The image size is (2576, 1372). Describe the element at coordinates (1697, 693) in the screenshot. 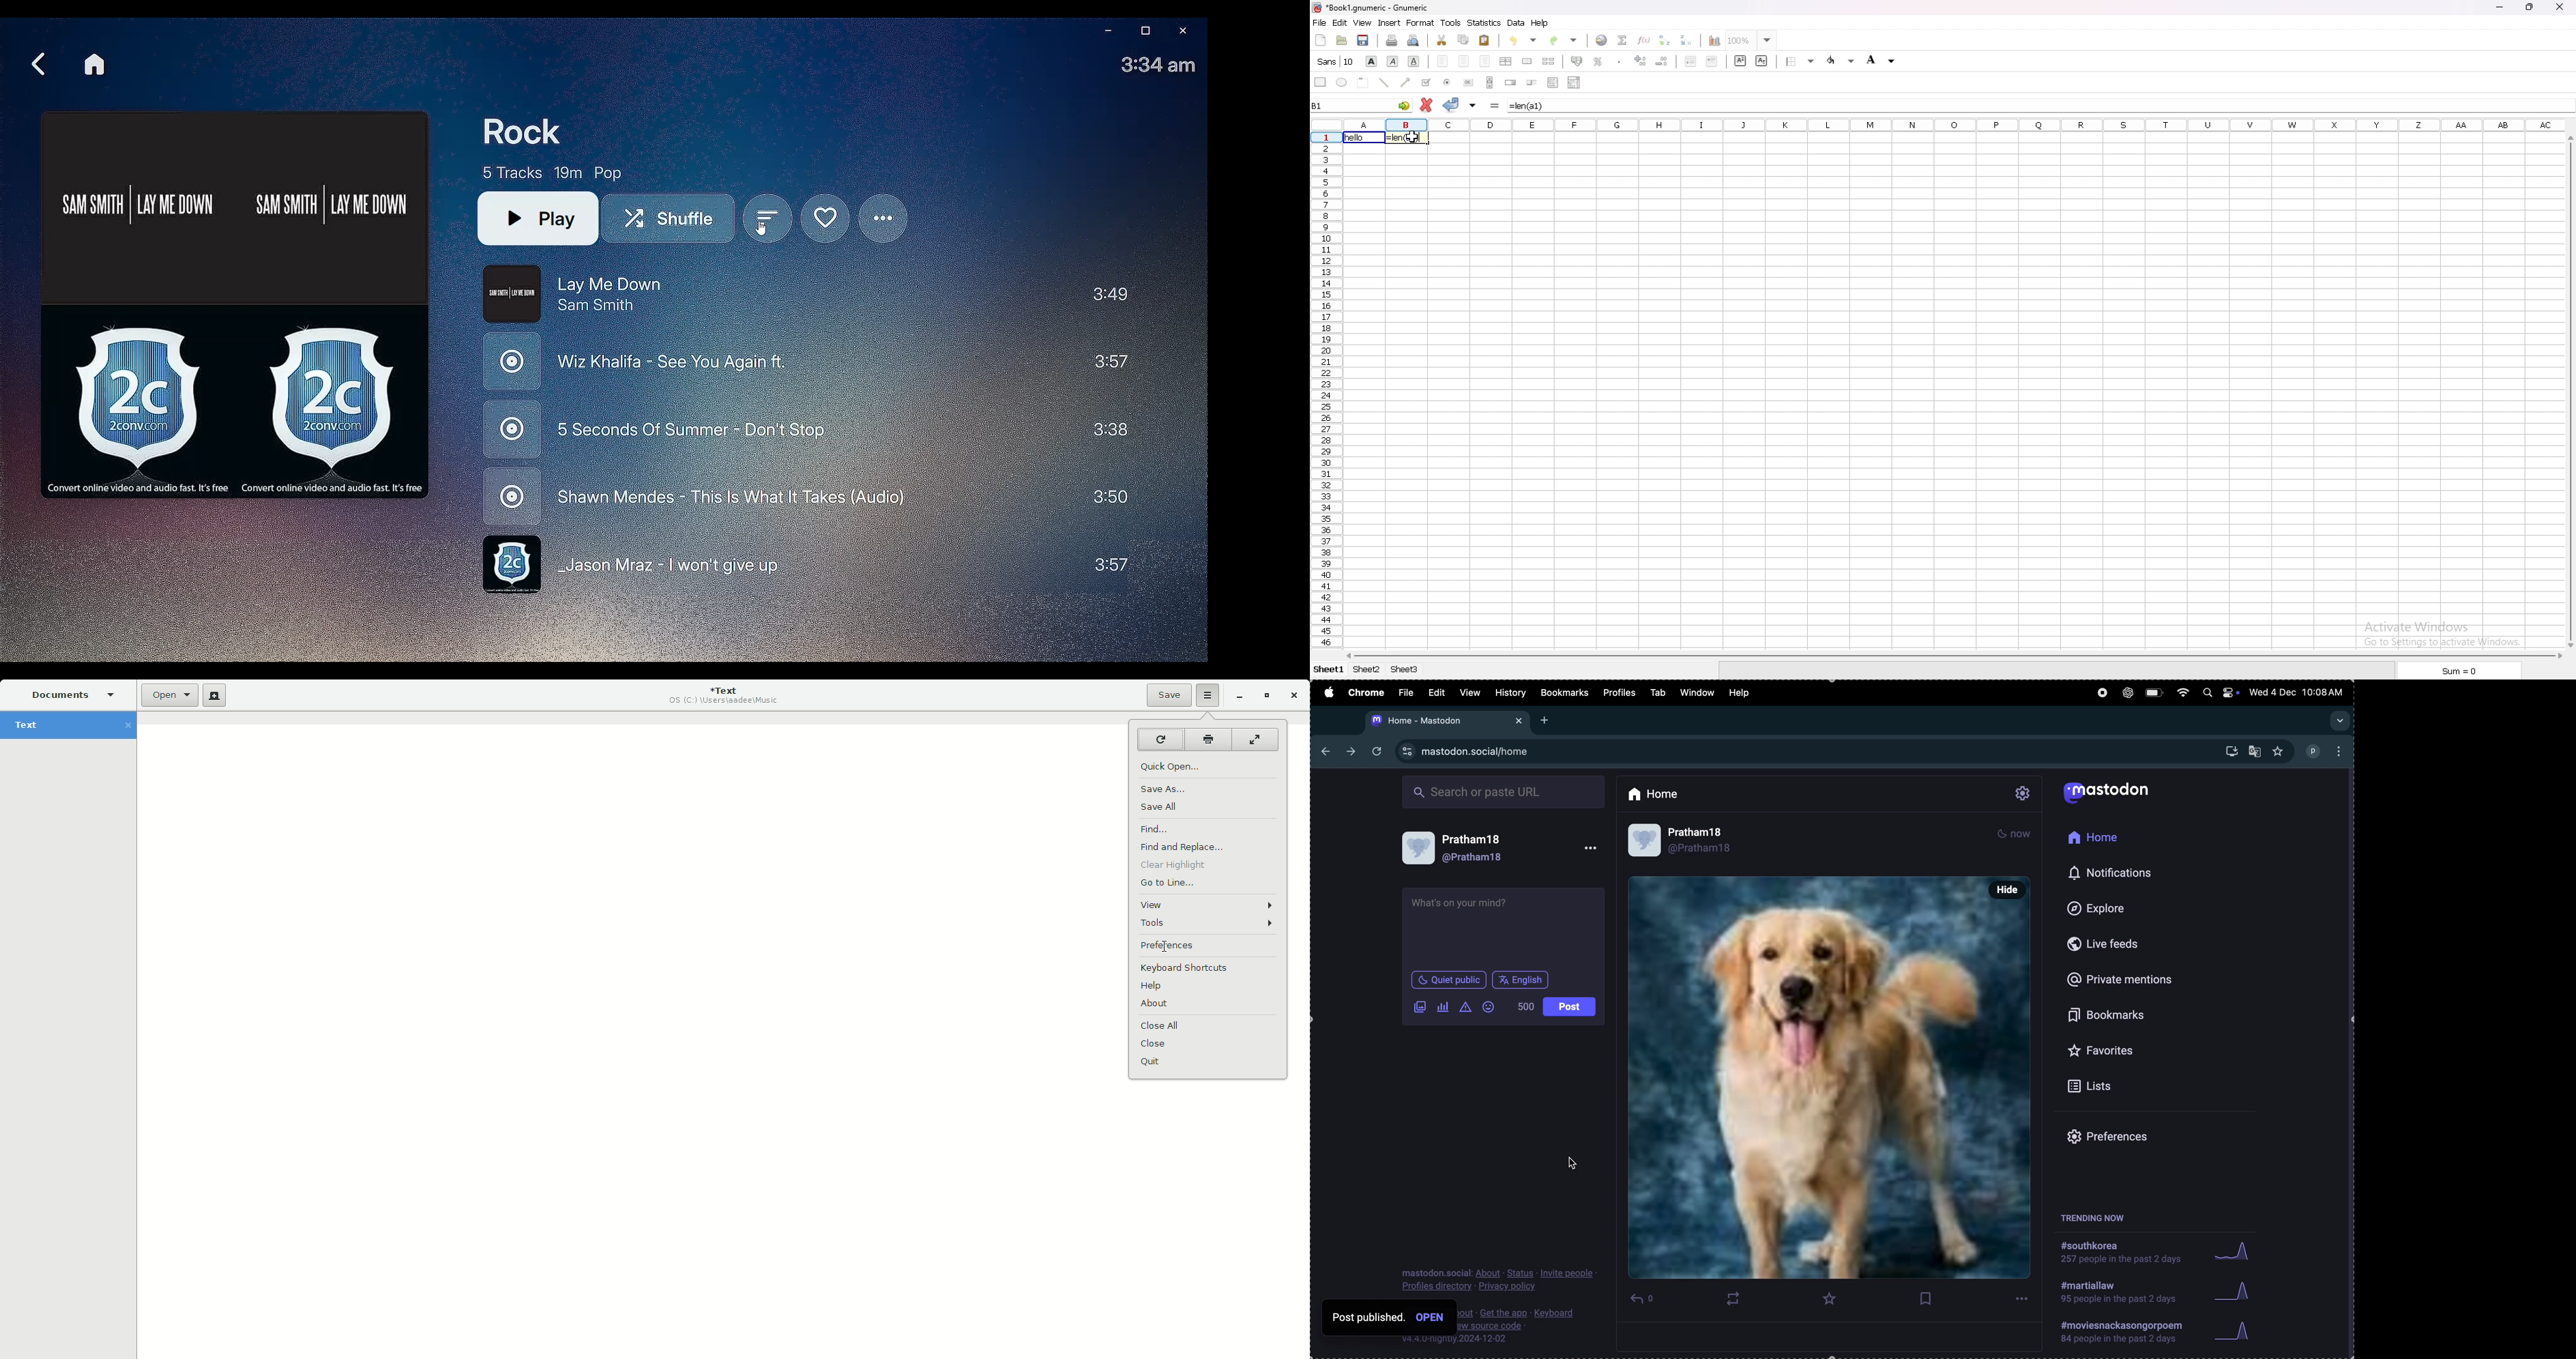

I see `window` at that location.